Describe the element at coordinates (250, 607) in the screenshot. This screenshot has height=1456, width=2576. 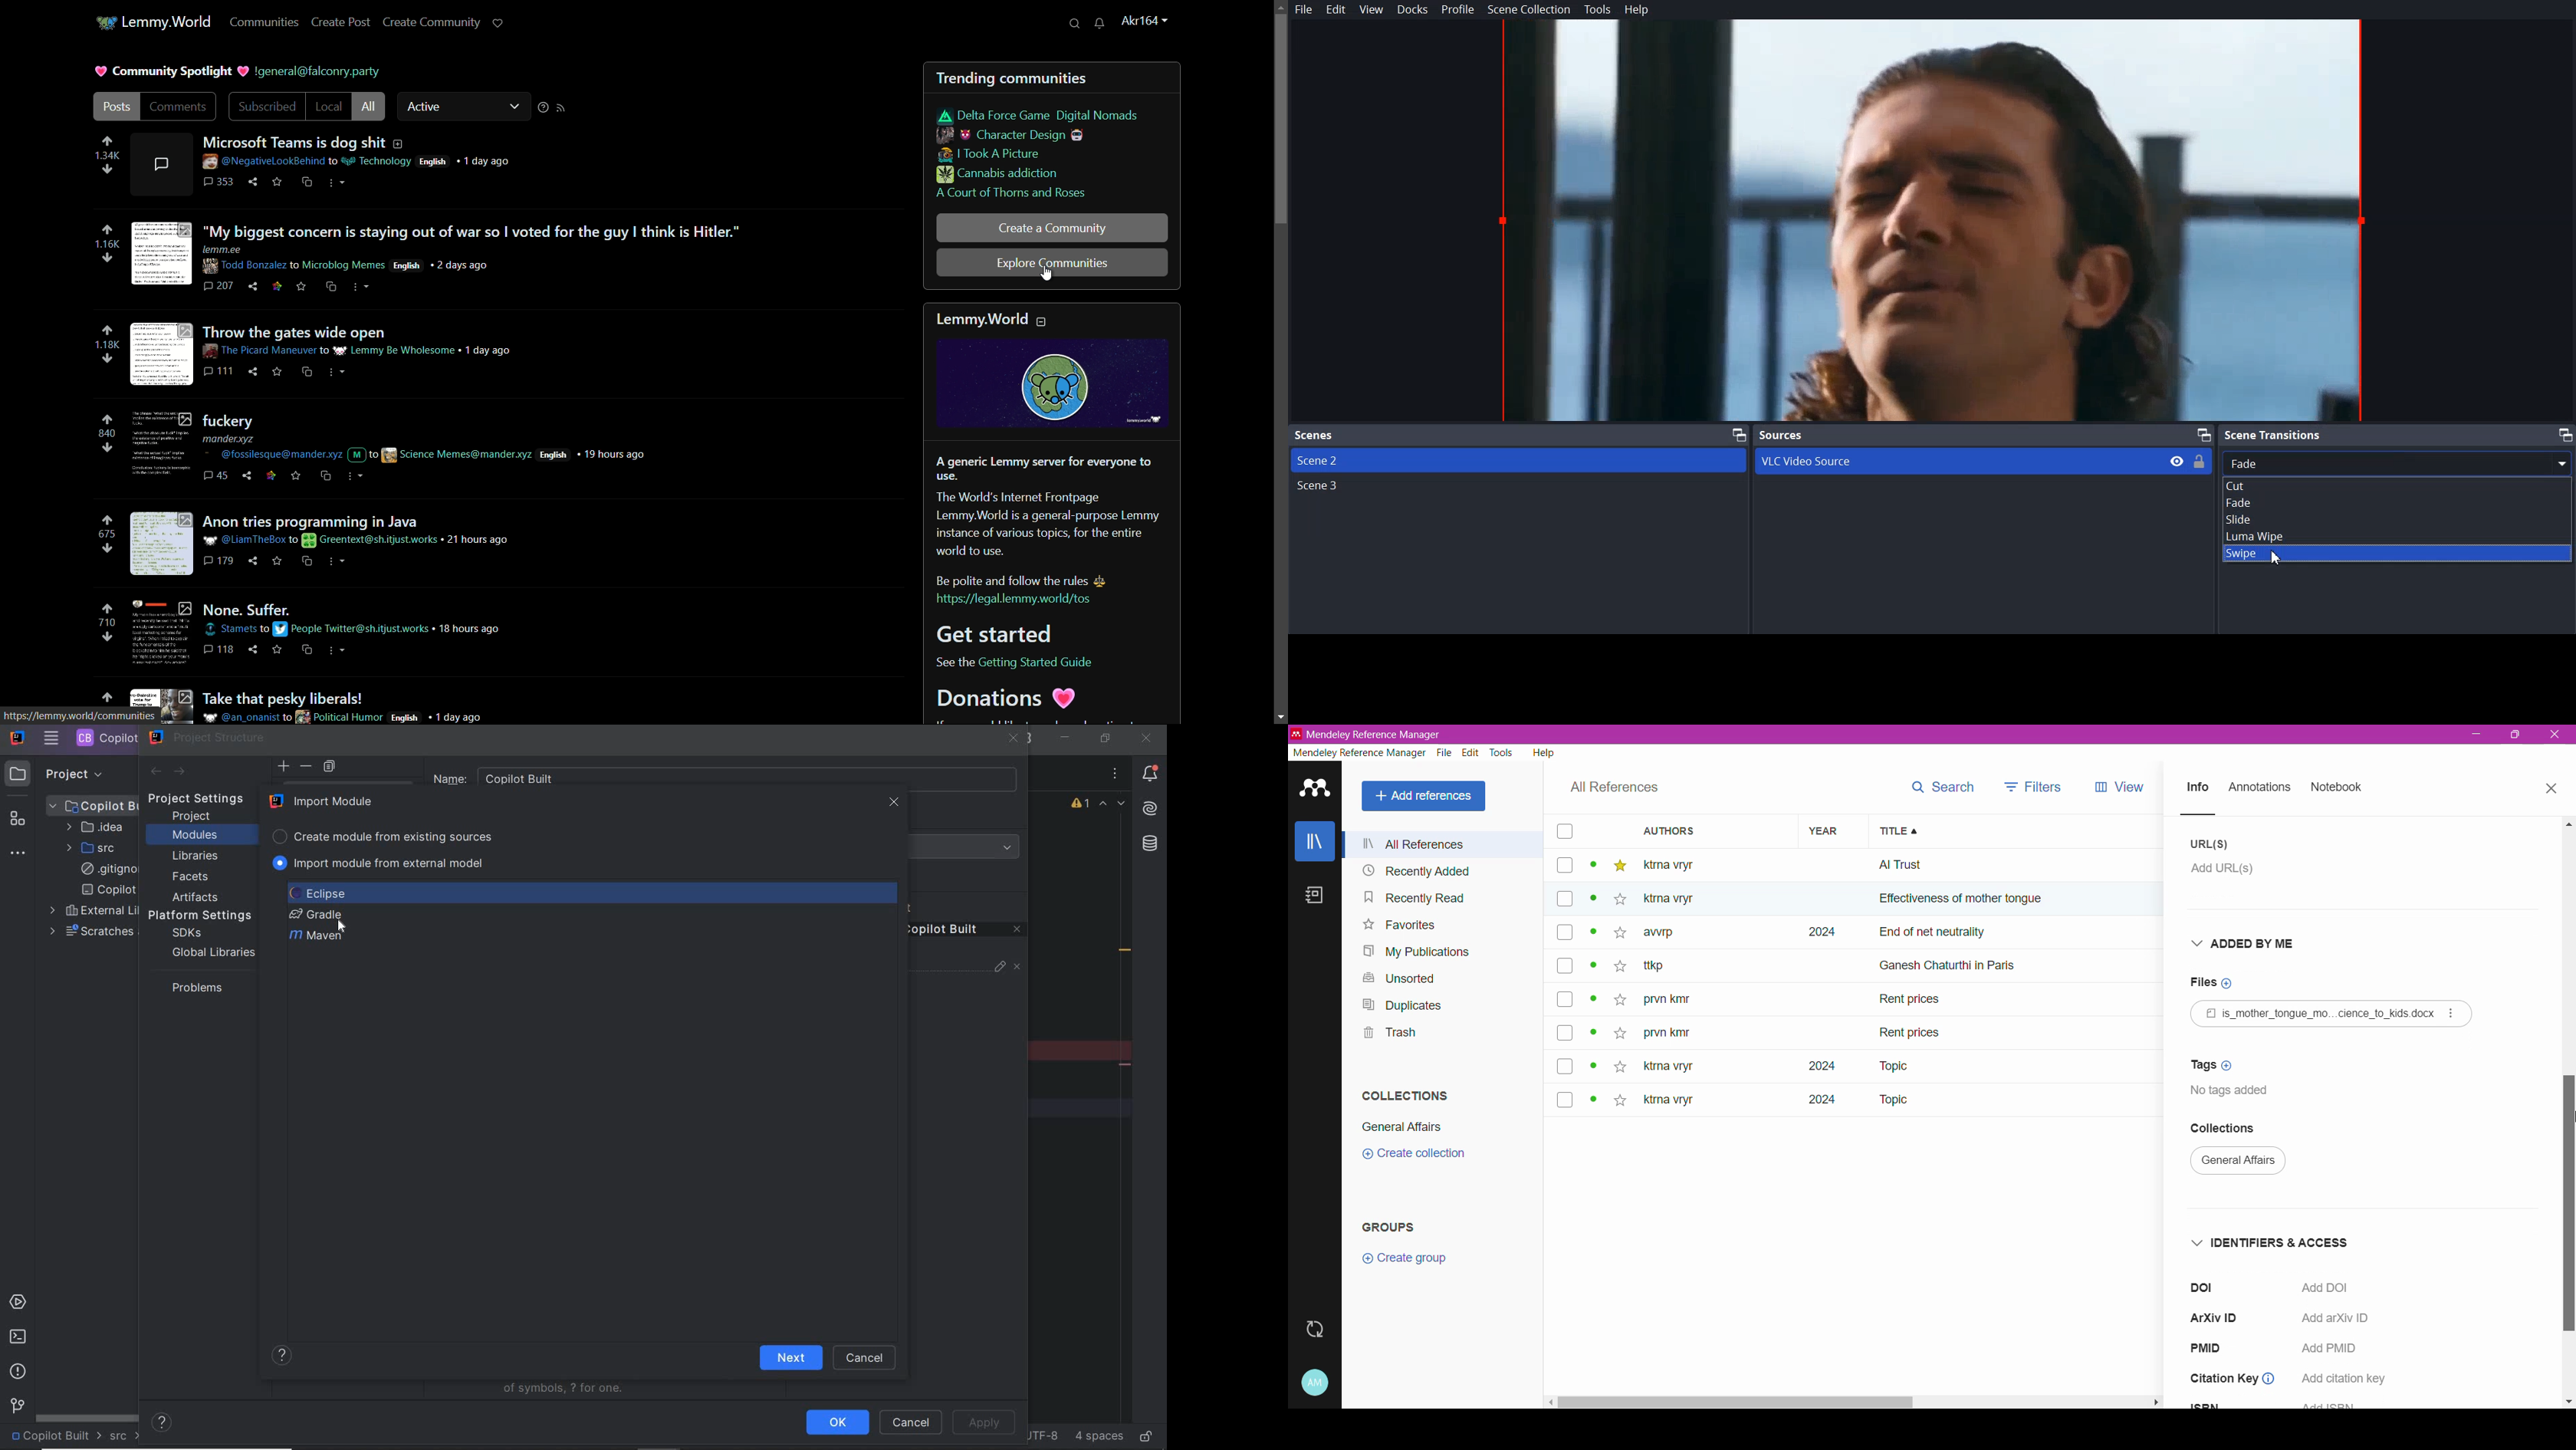
I see `post-6` at that location.